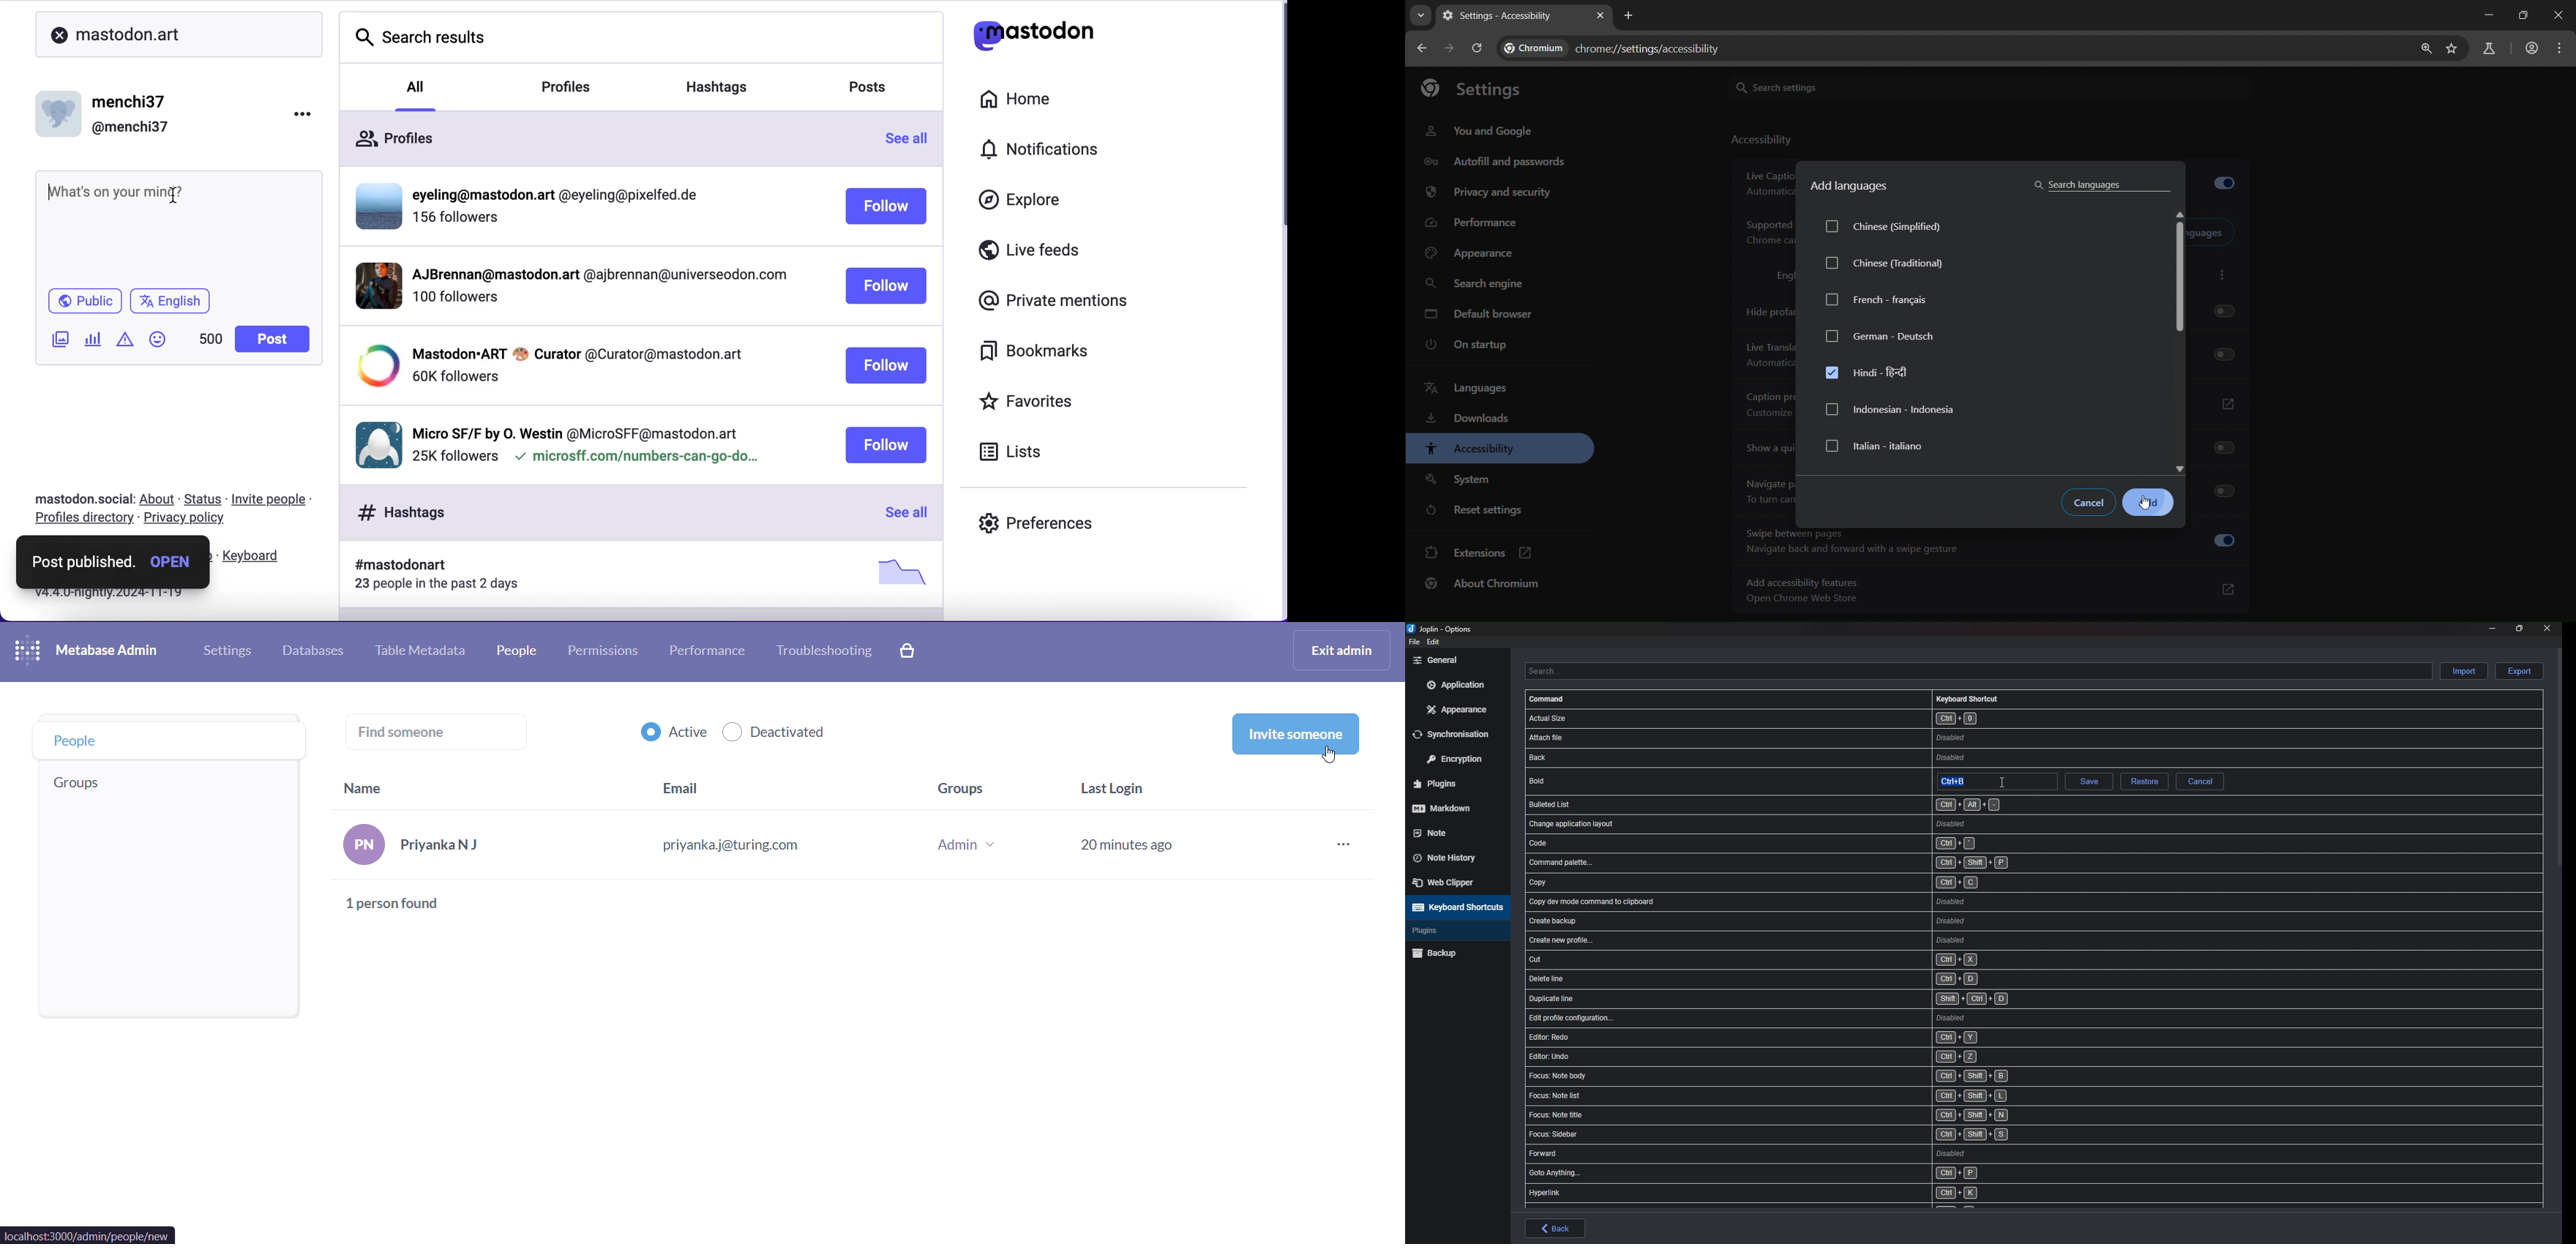 This screenshot has height=1260, width=2576. Describe the element at coordinates (1455, 952) in the screenshot. I see `Back up` at that location.